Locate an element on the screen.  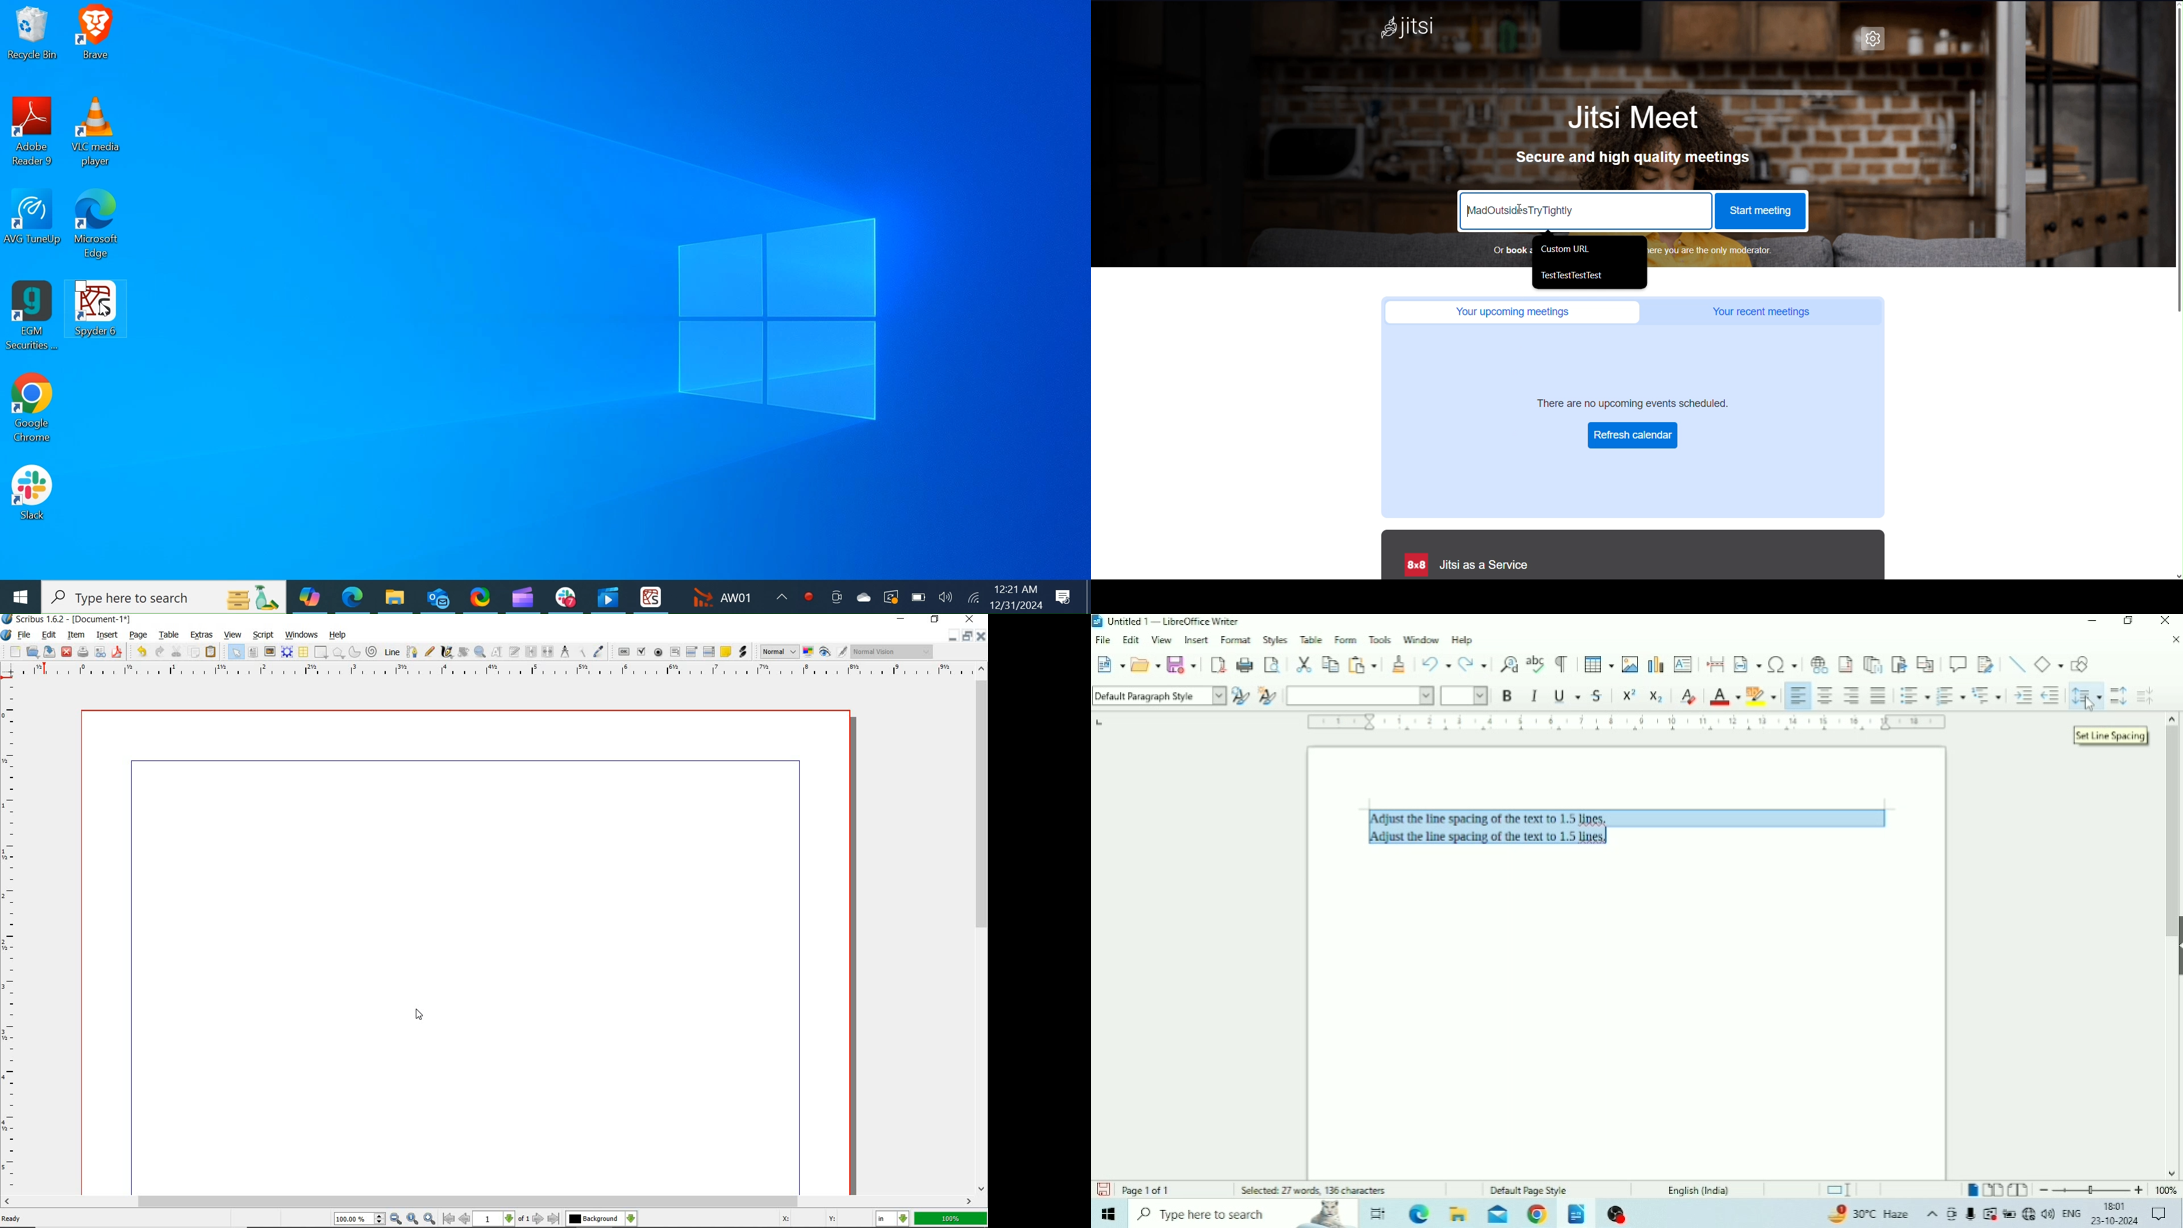
copy item properties is located at coordinates (583, 651).